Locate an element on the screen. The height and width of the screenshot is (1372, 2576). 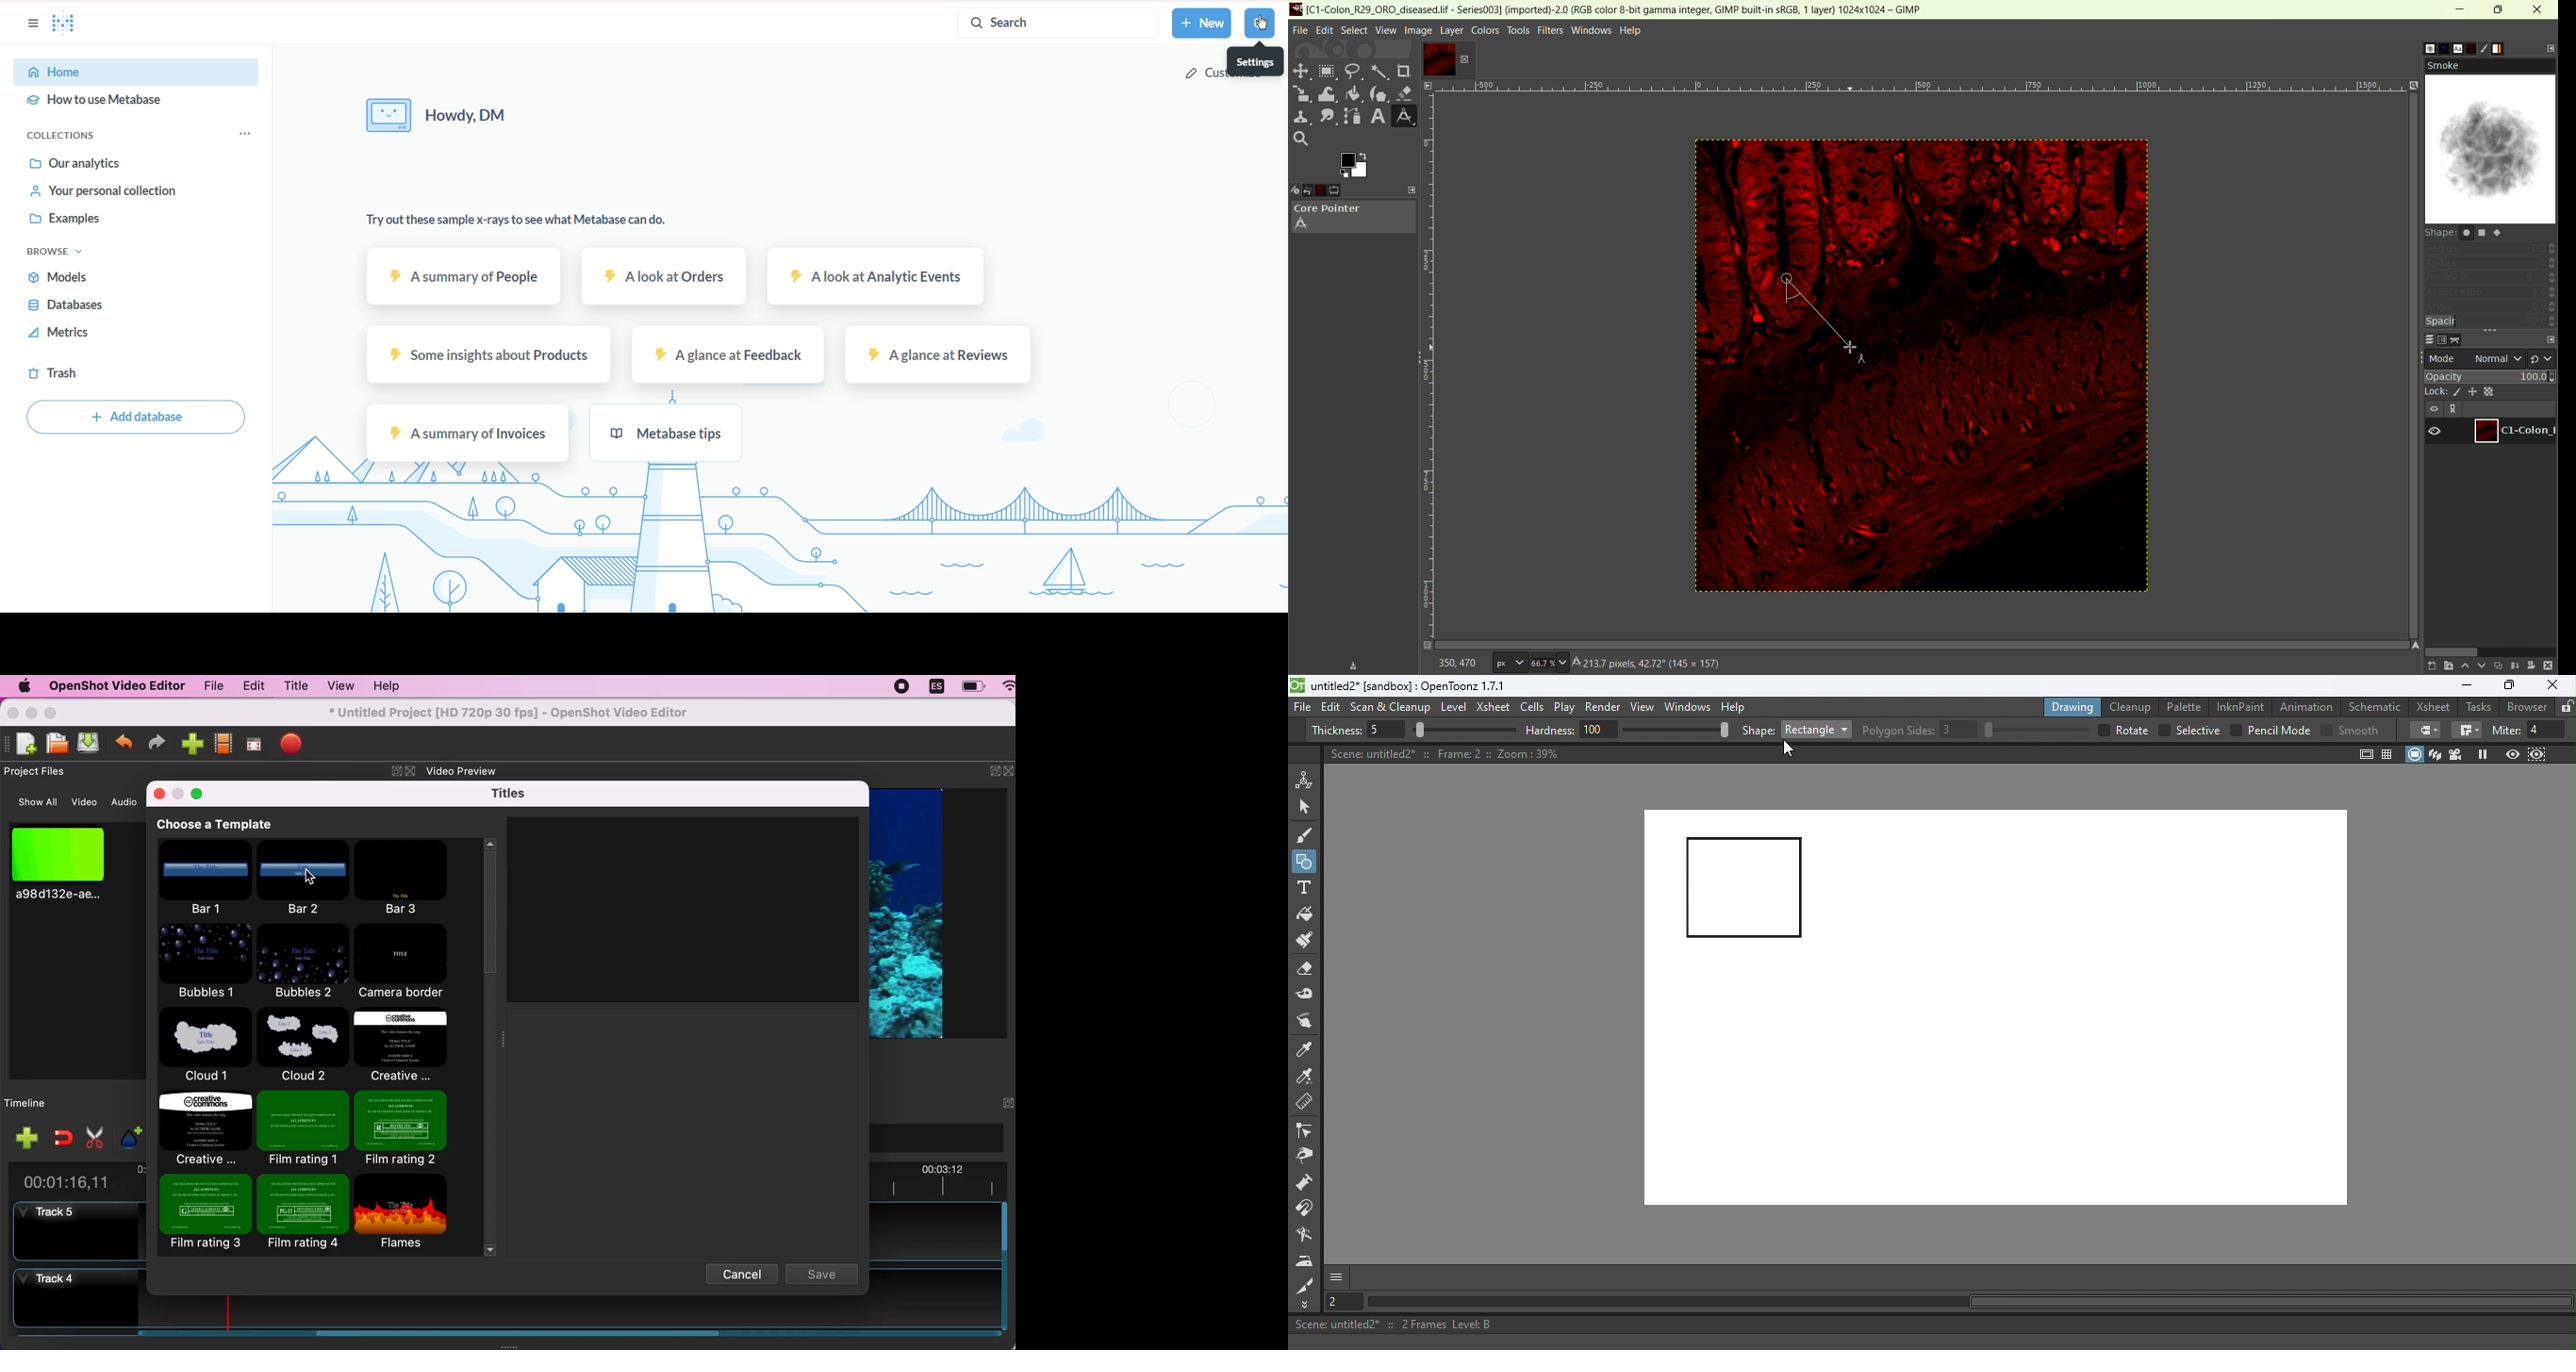
image is located at coordinates (1417, 30).